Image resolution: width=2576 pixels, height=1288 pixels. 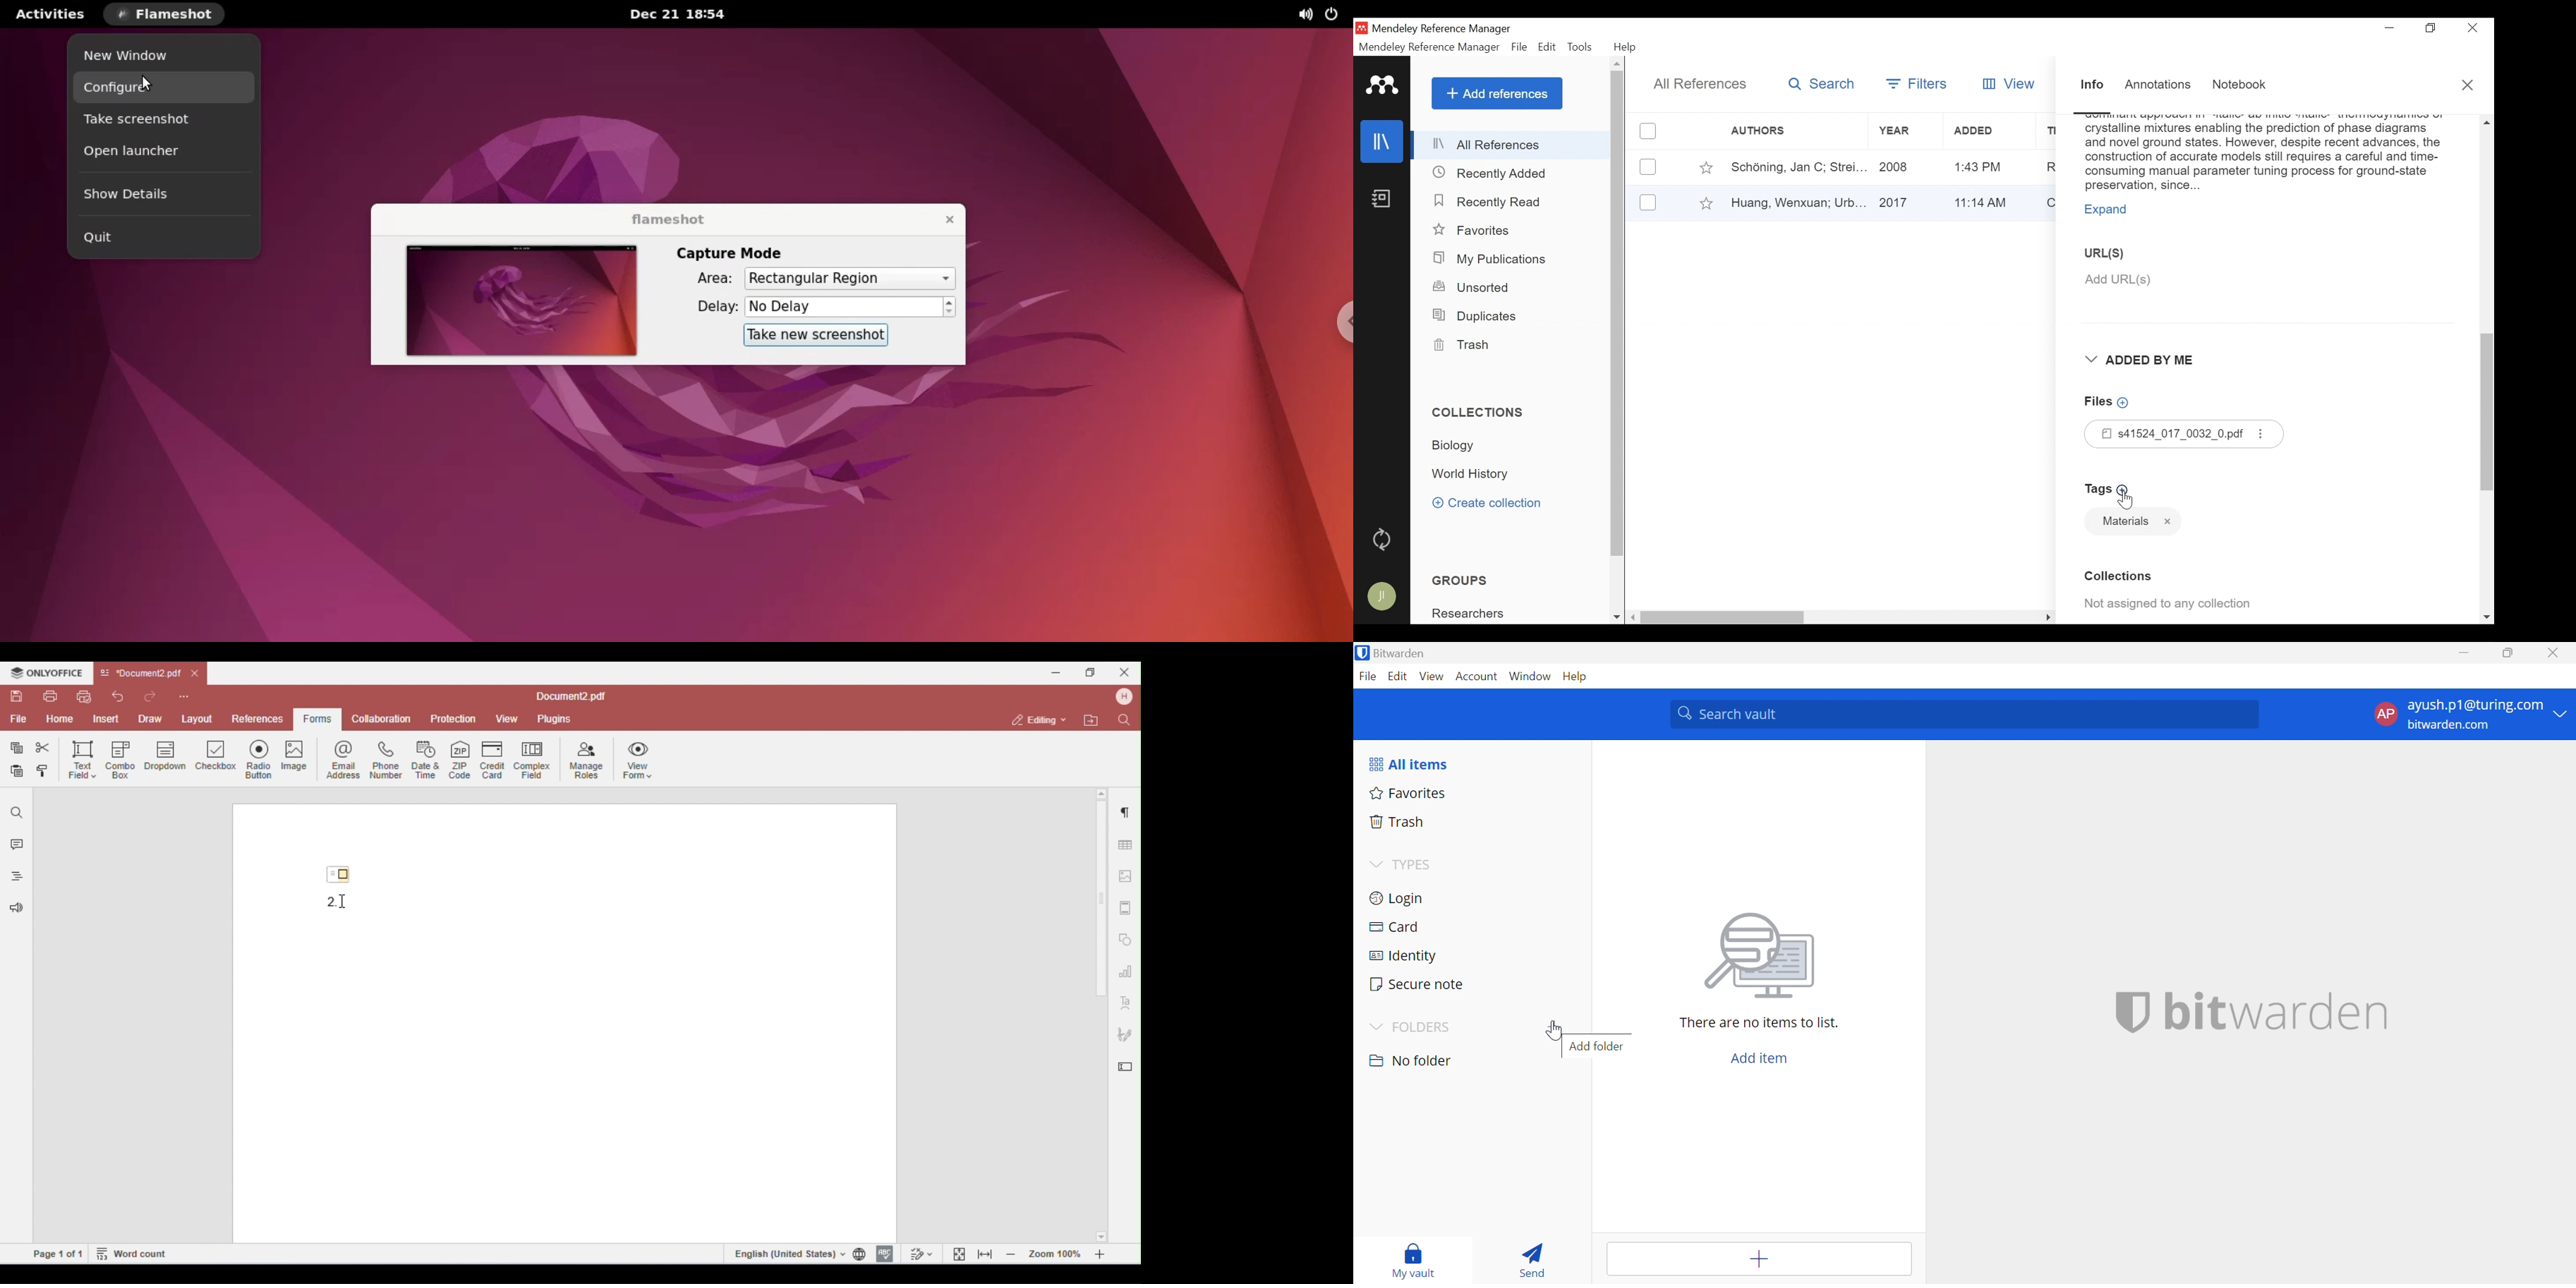 I want to click on All References, so click(x=1699, y=85).